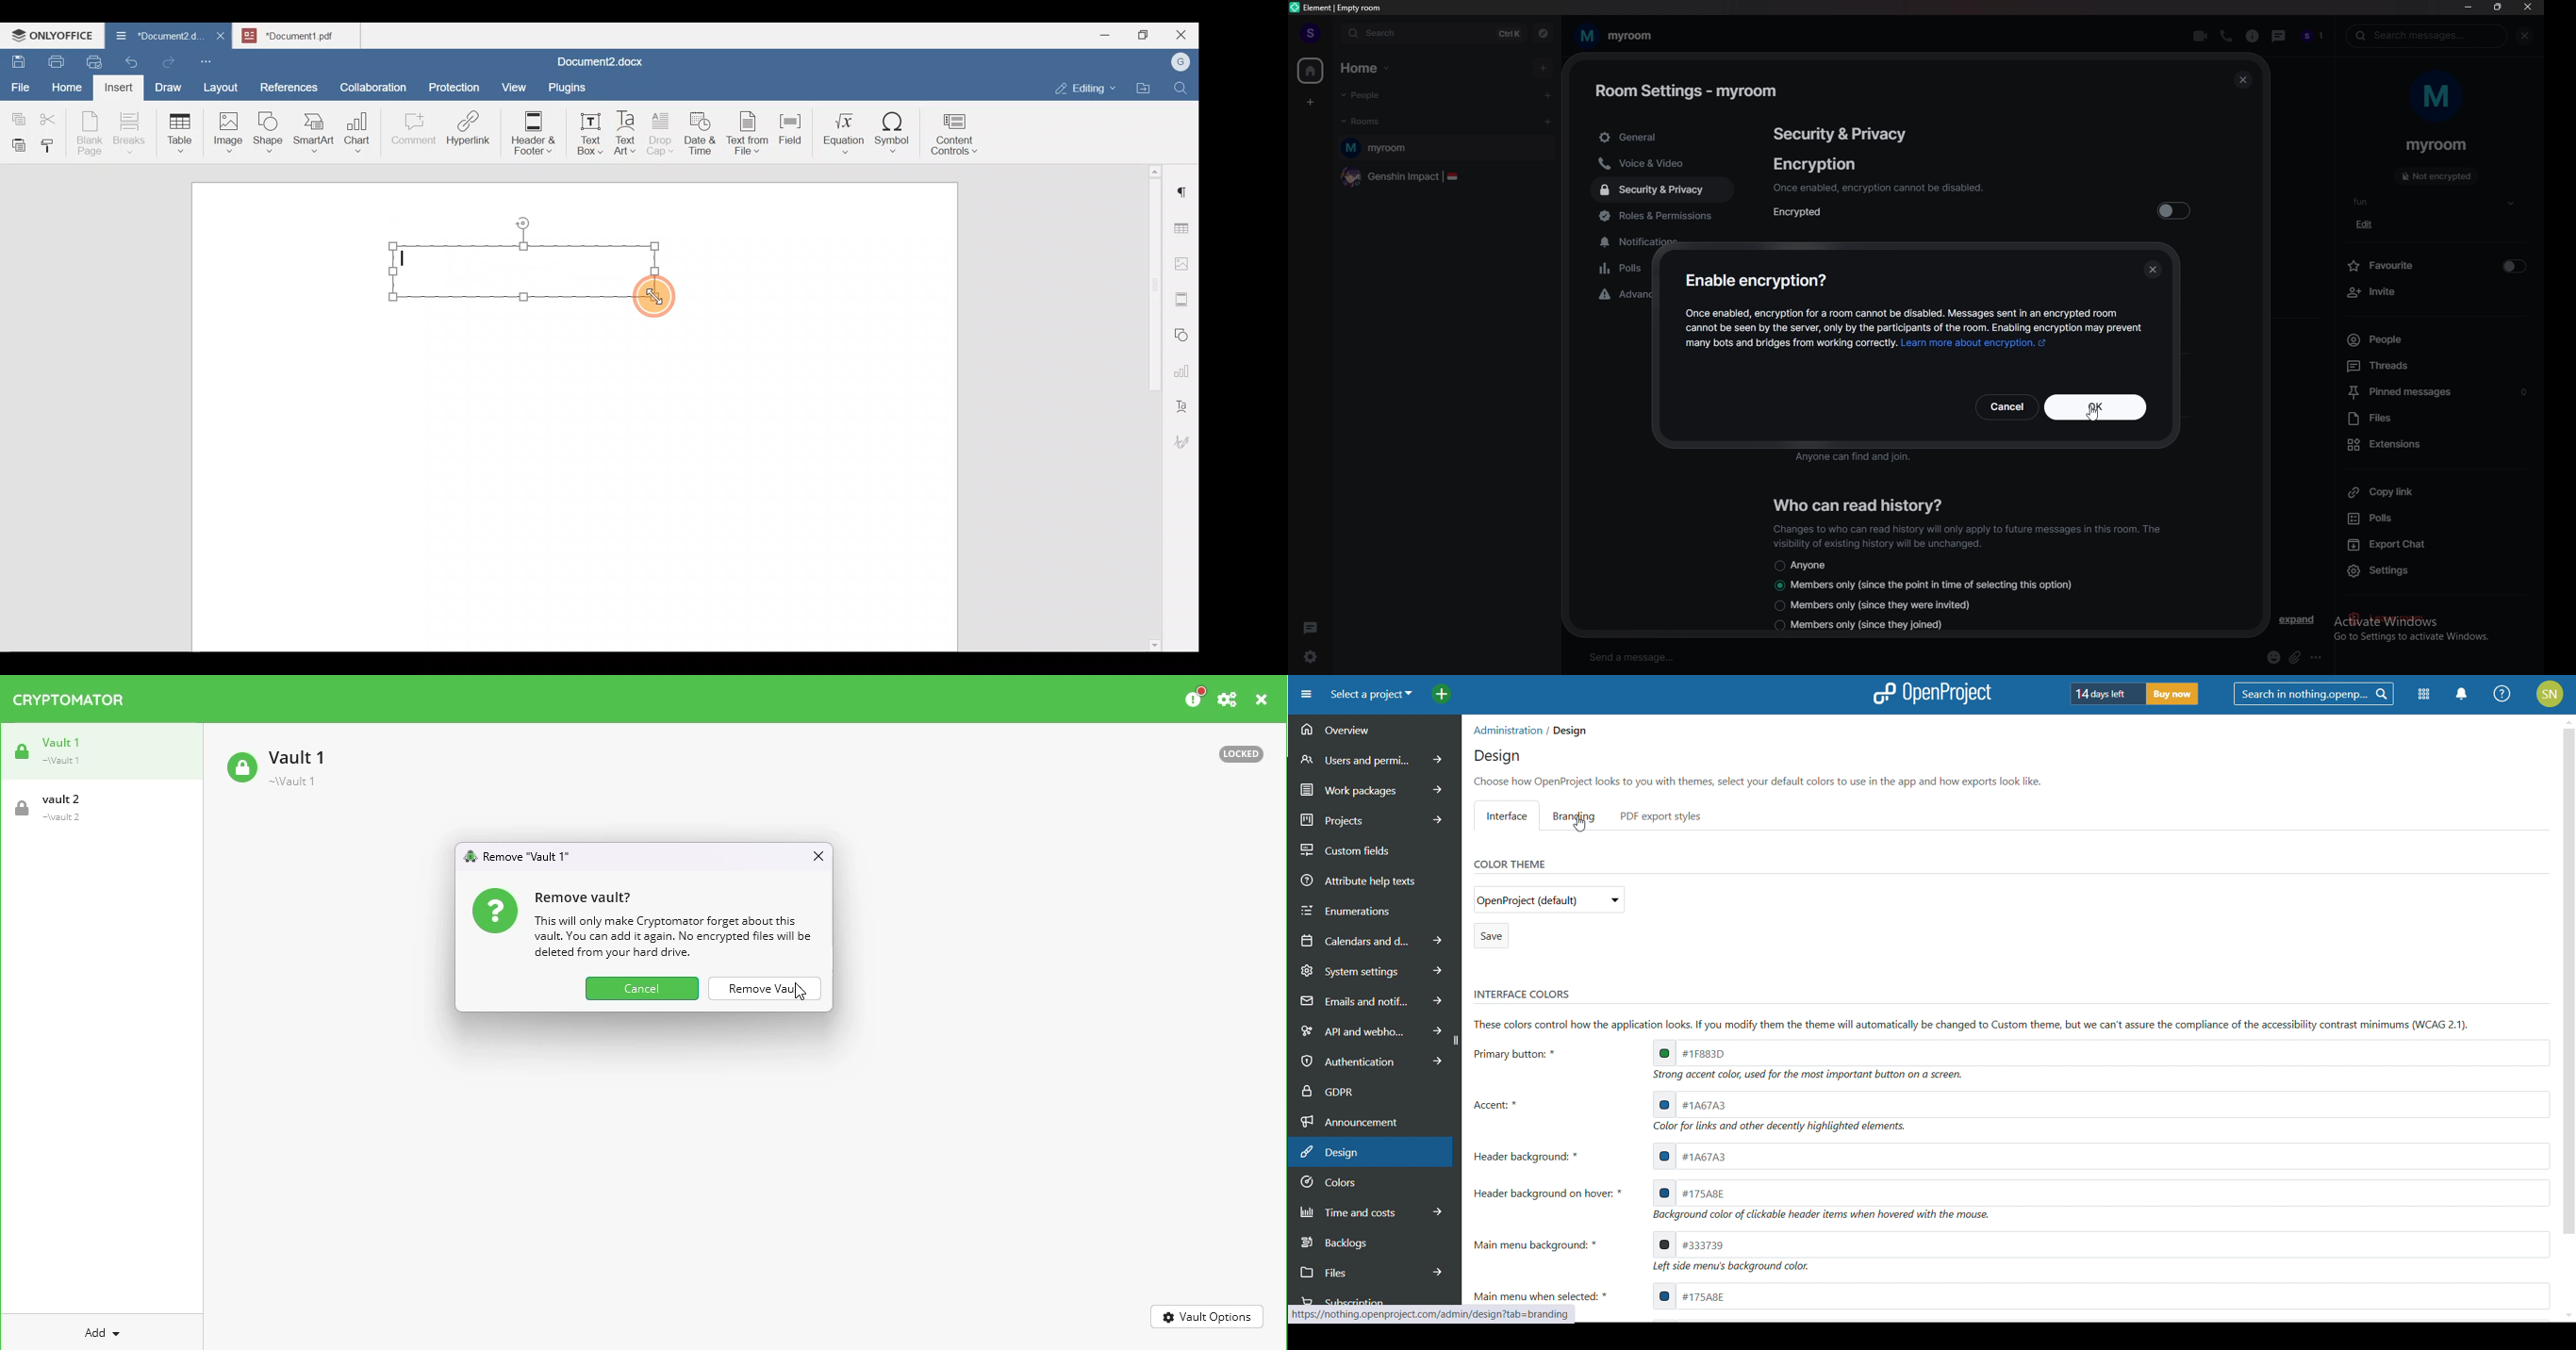 This screenshot has width=2576, height=1372. I want to click on my room, so click(1623, 35).